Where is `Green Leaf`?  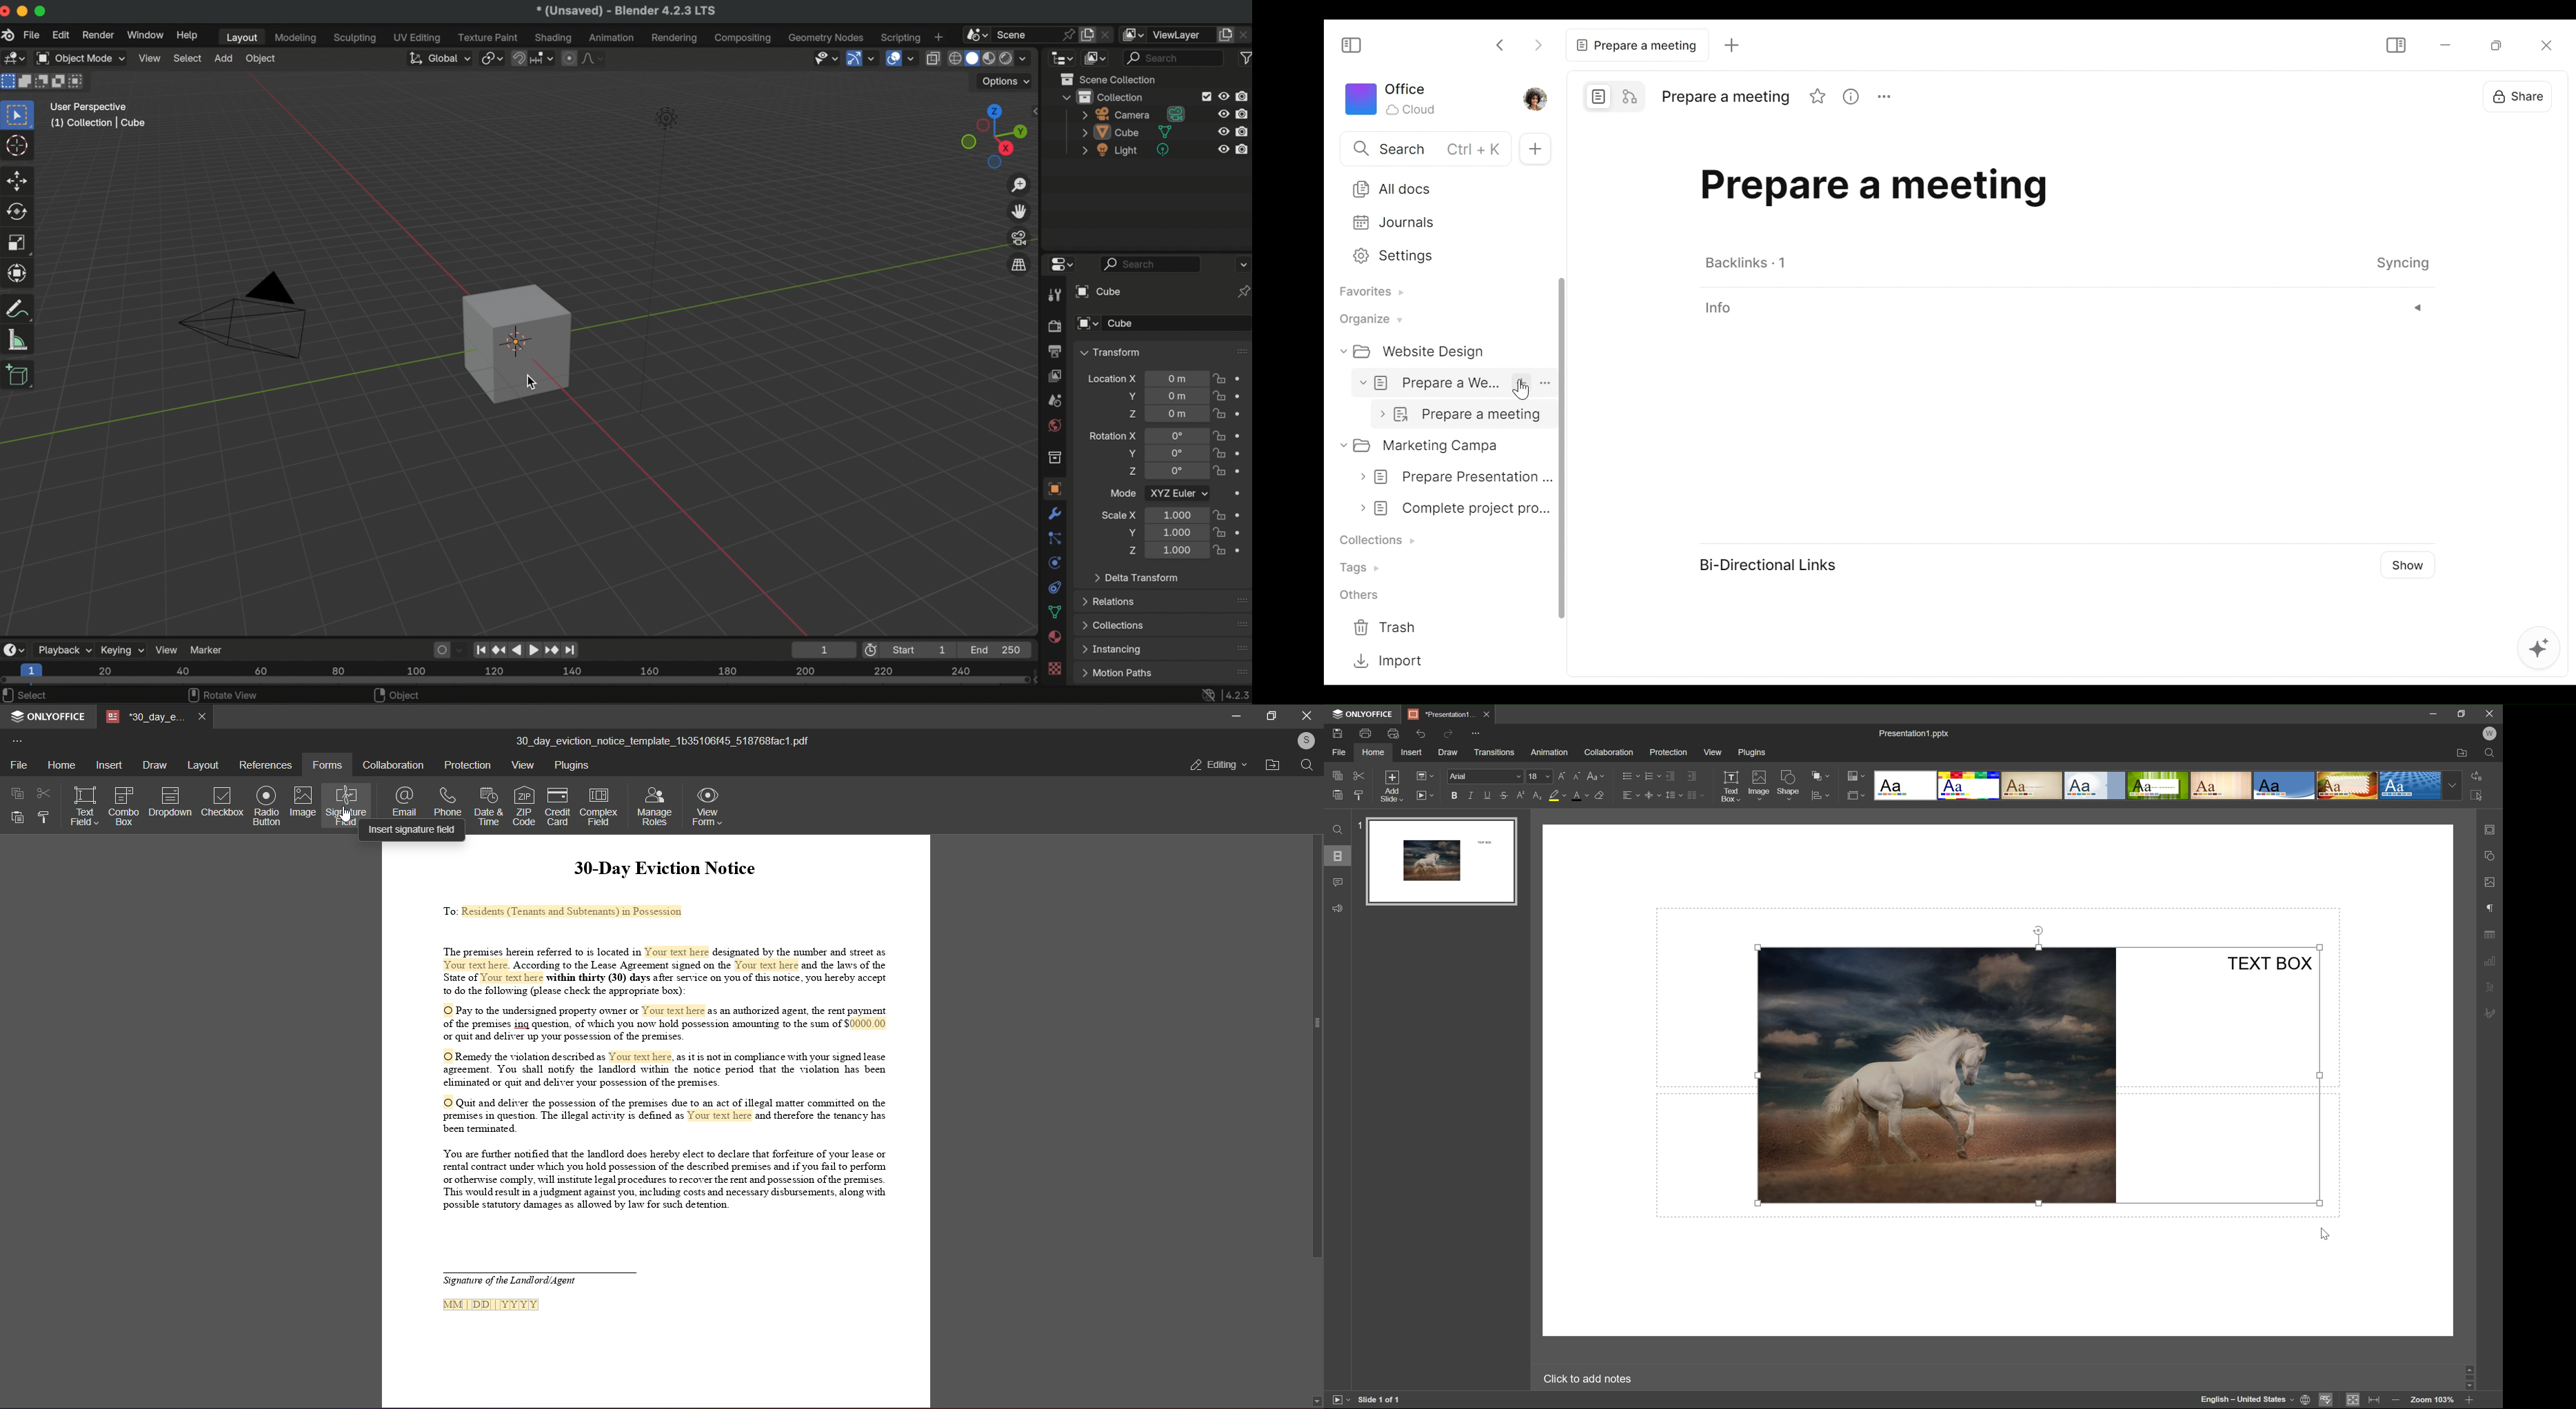 Green Leaf is located at coordinates (2158, 786).